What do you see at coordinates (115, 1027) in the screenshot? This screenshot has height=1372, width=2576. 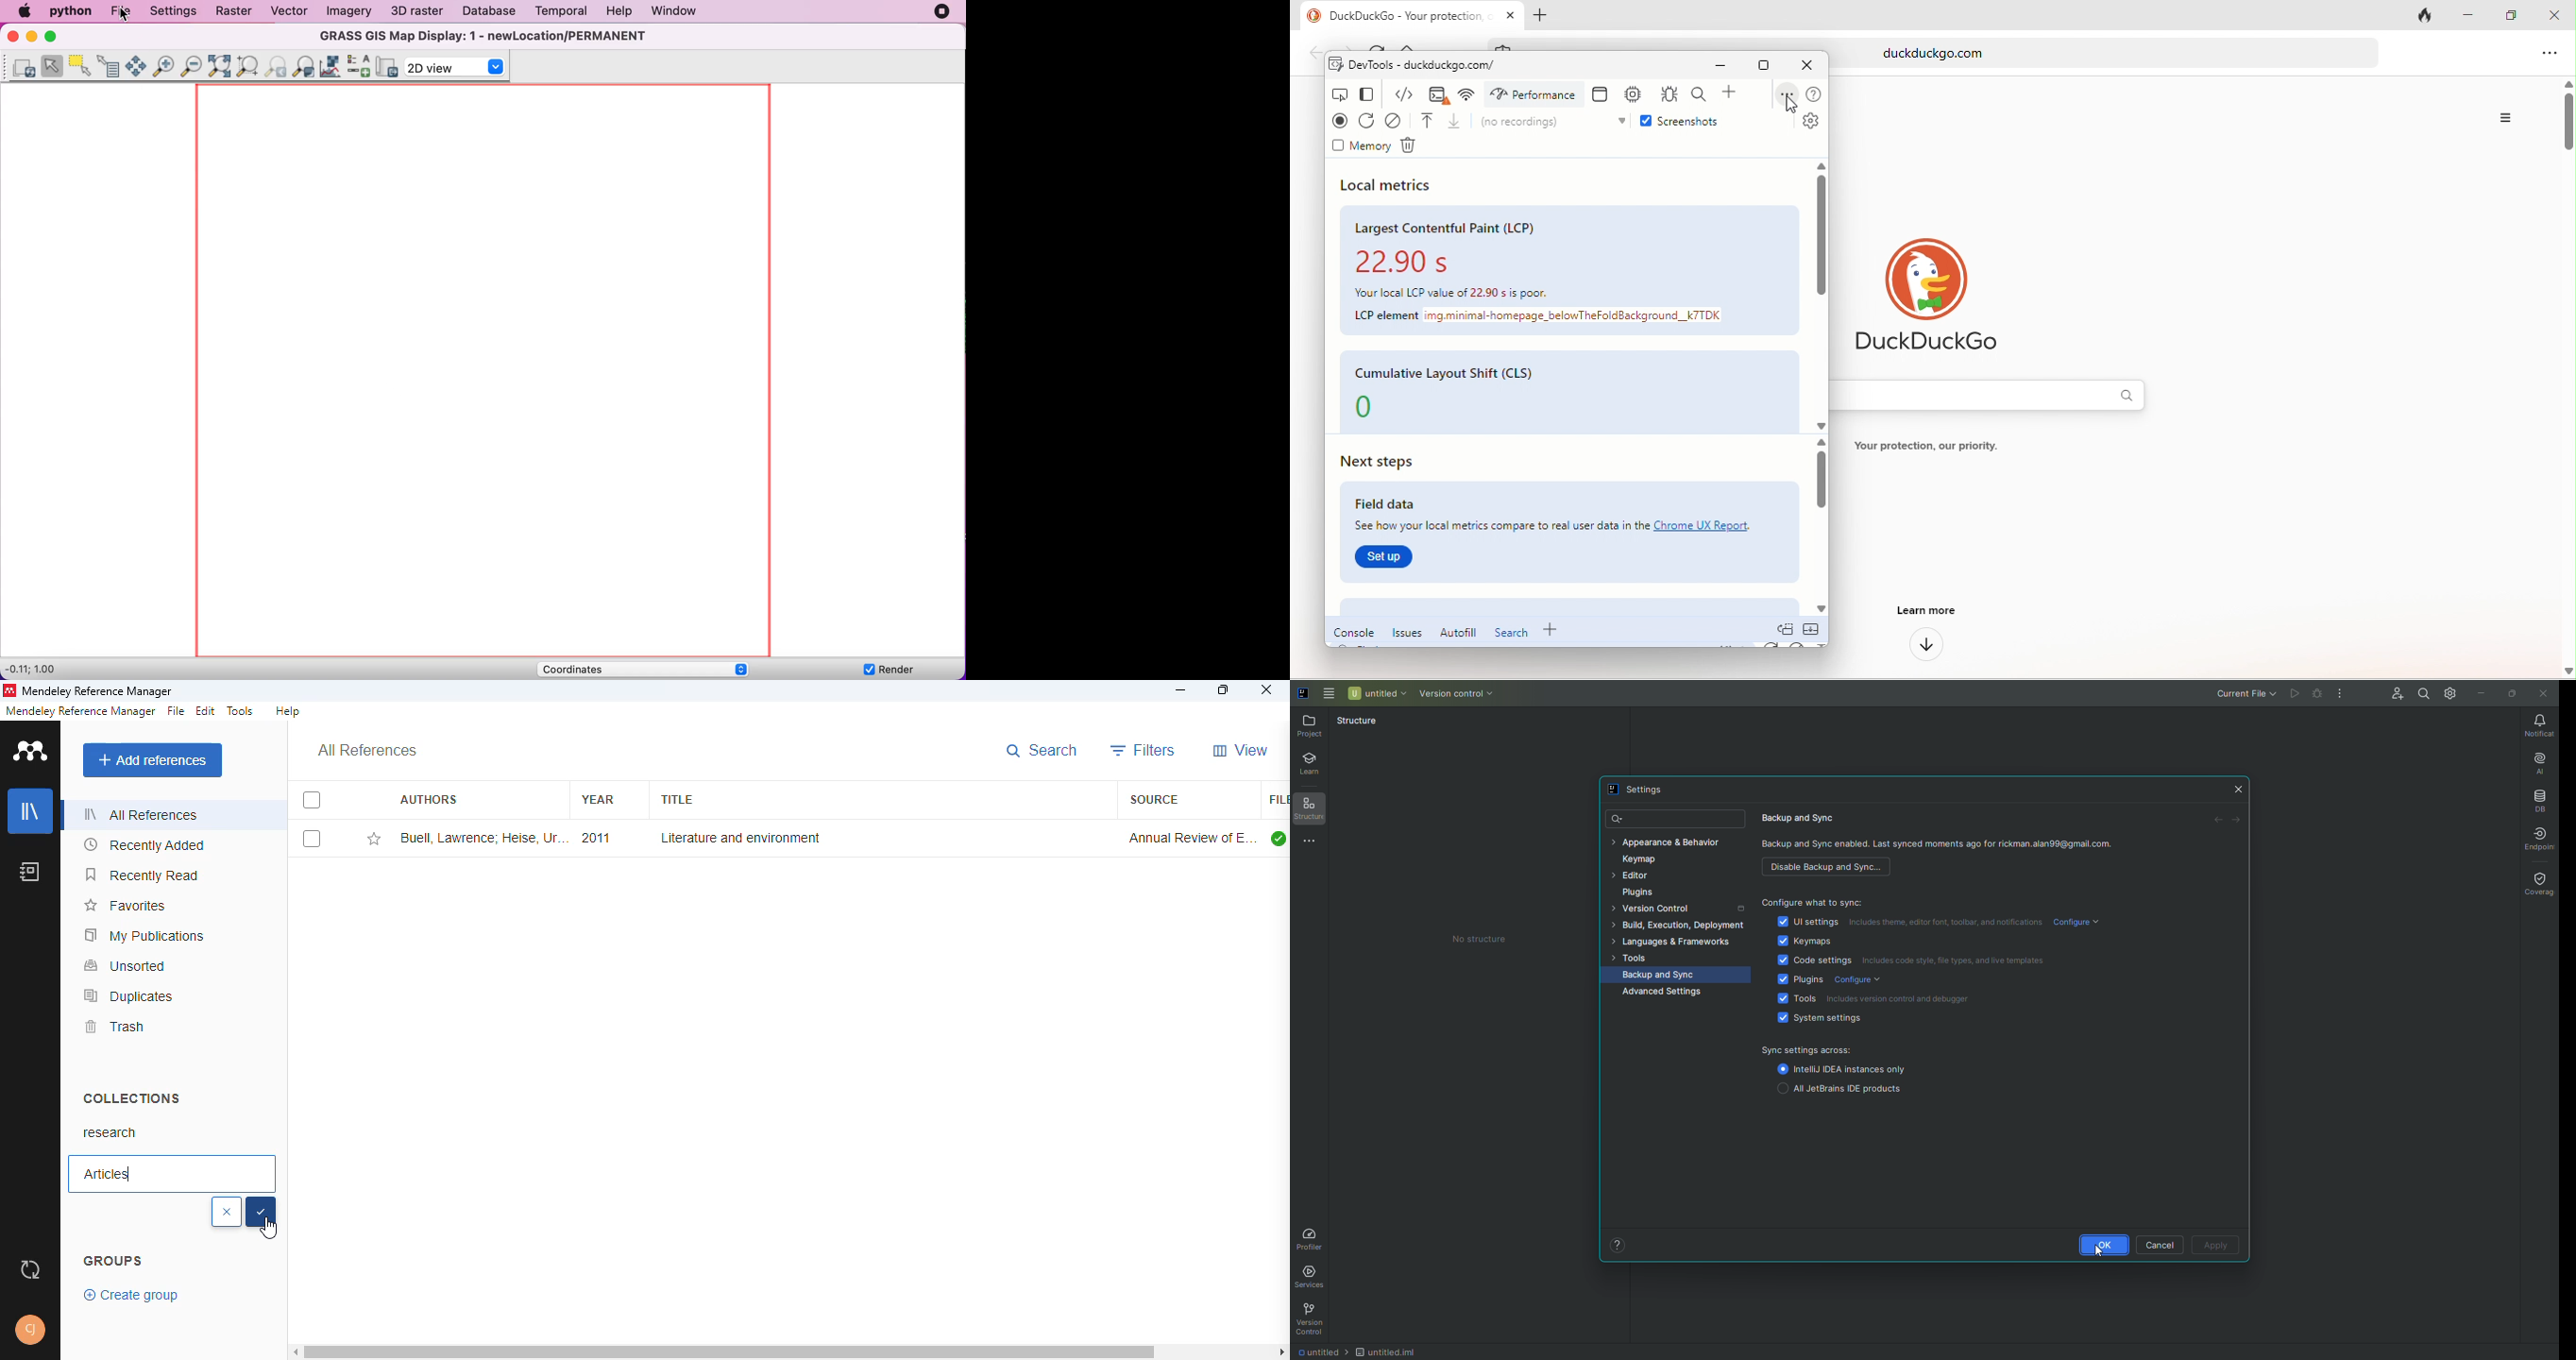 I see `trash` at bounding box center [115, 1027].